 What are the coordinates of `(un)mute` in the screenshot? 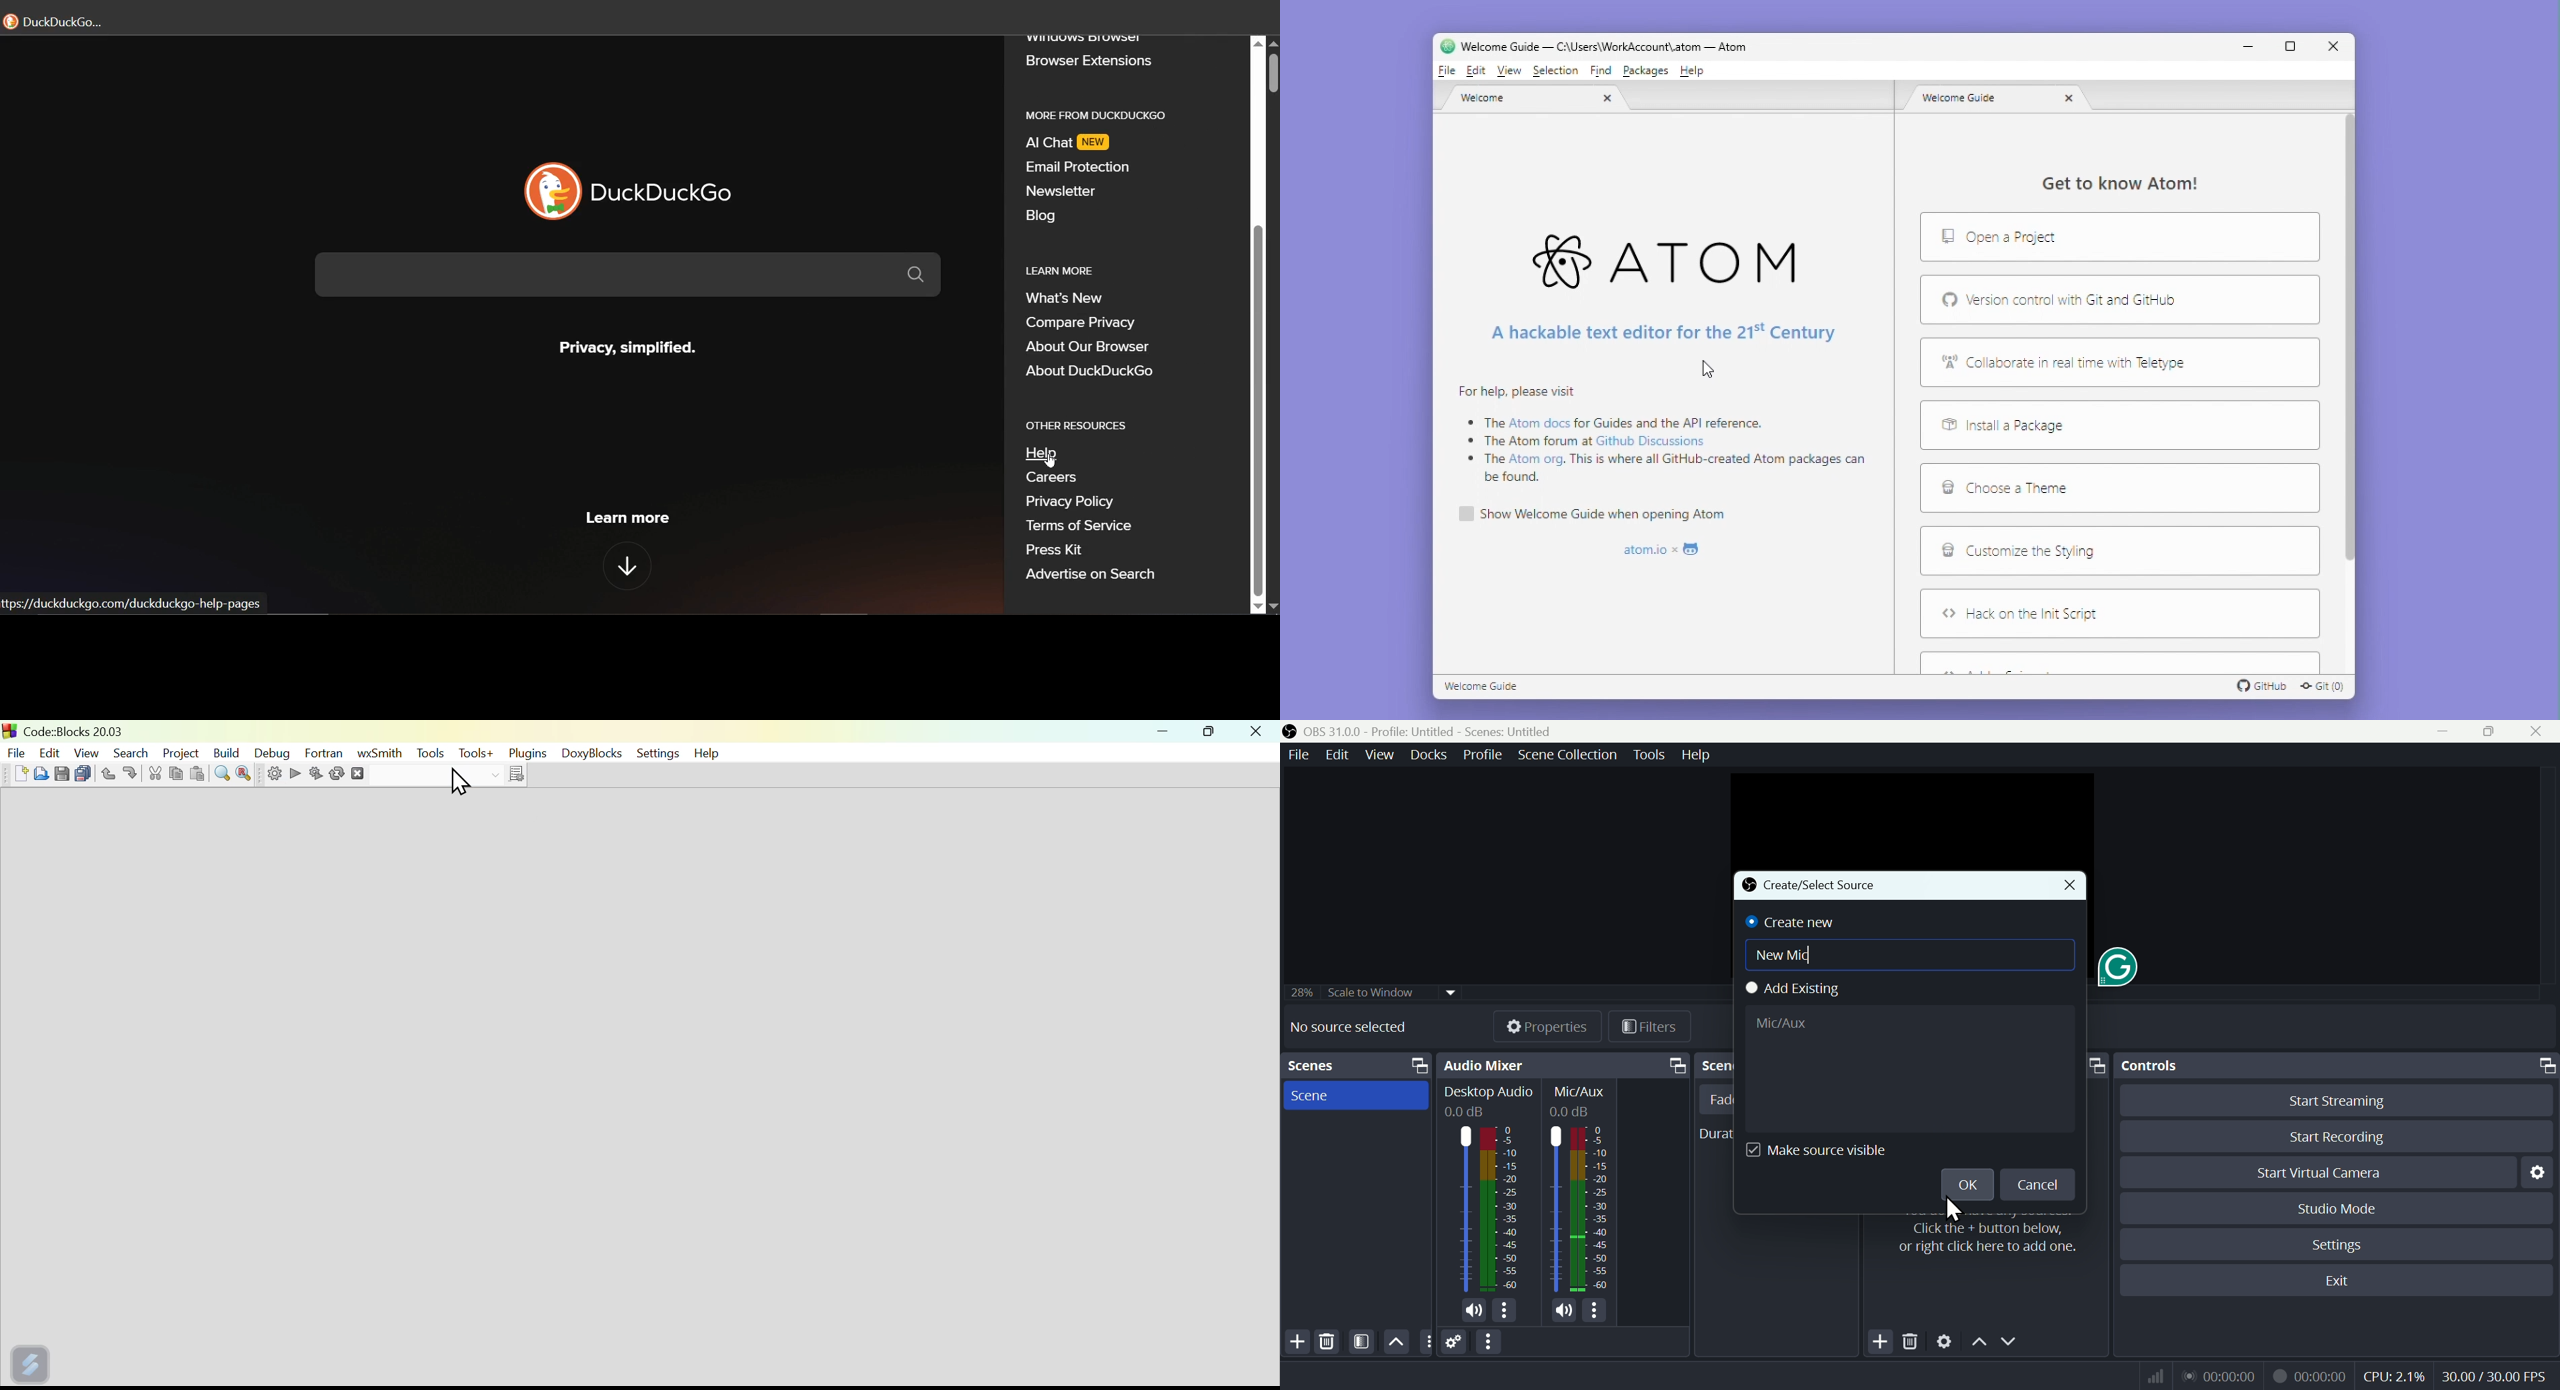 It's located at (1475, 1313).